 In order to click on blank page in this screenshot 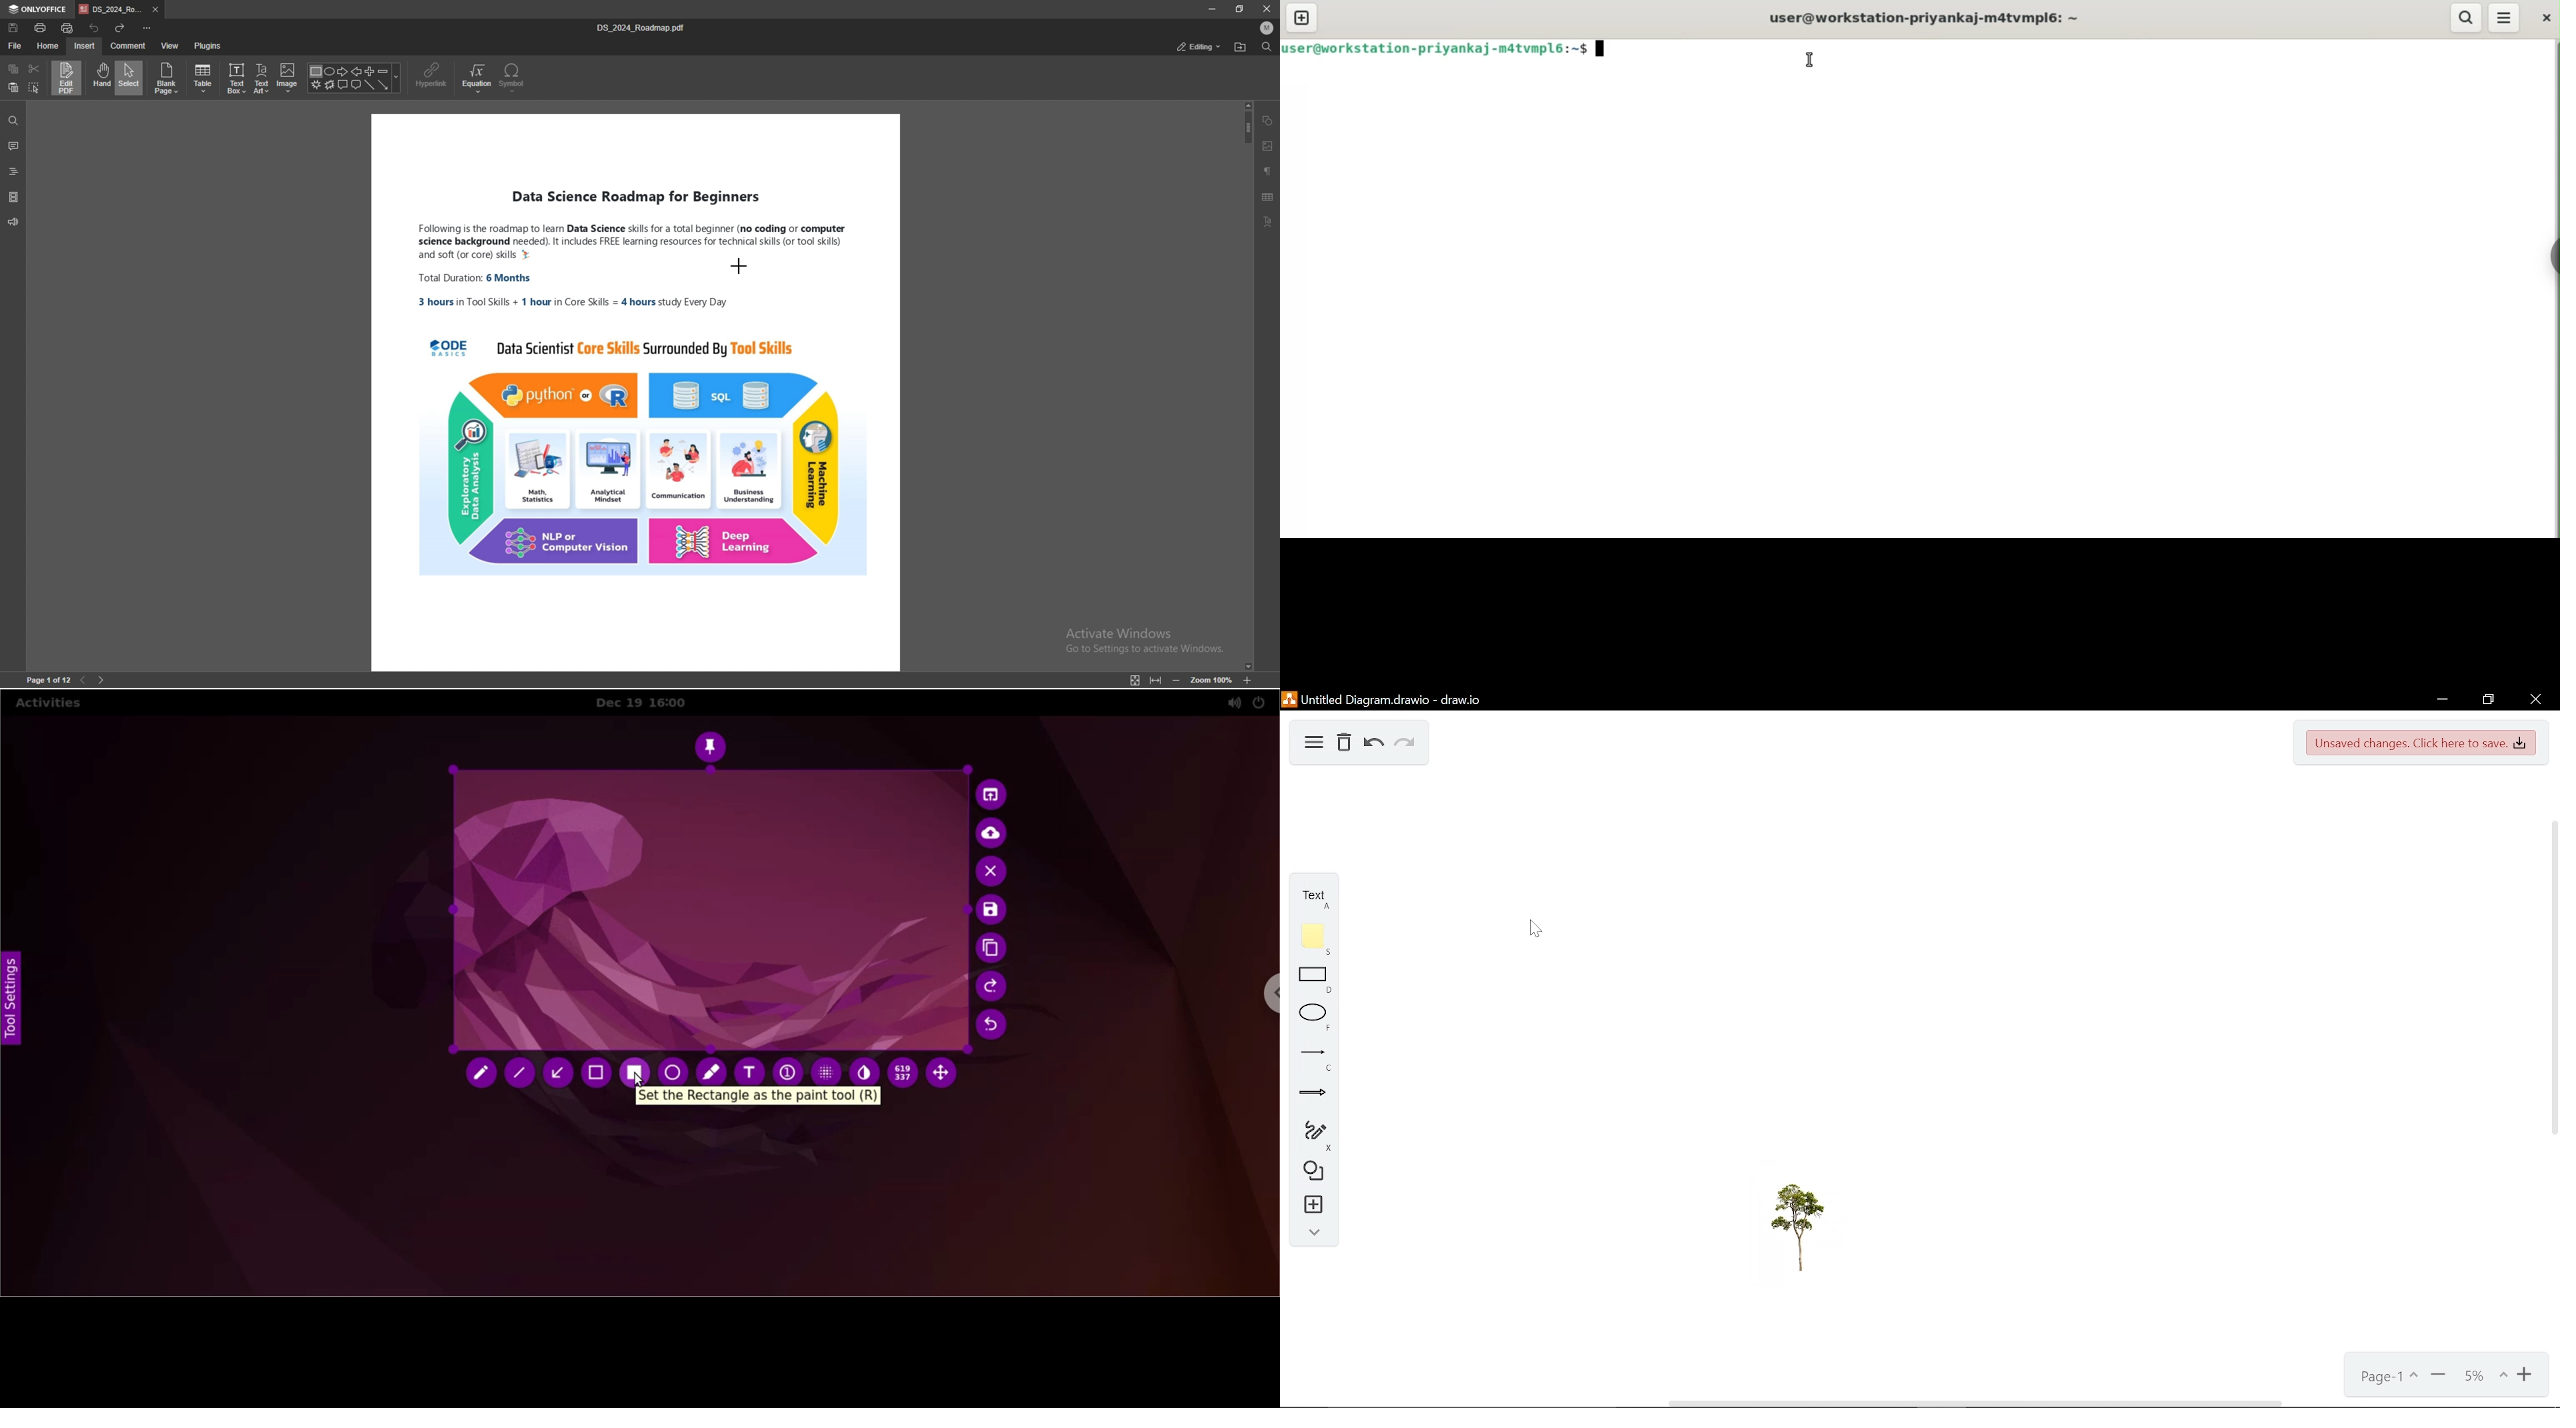, I will do `click(168, 79)`.